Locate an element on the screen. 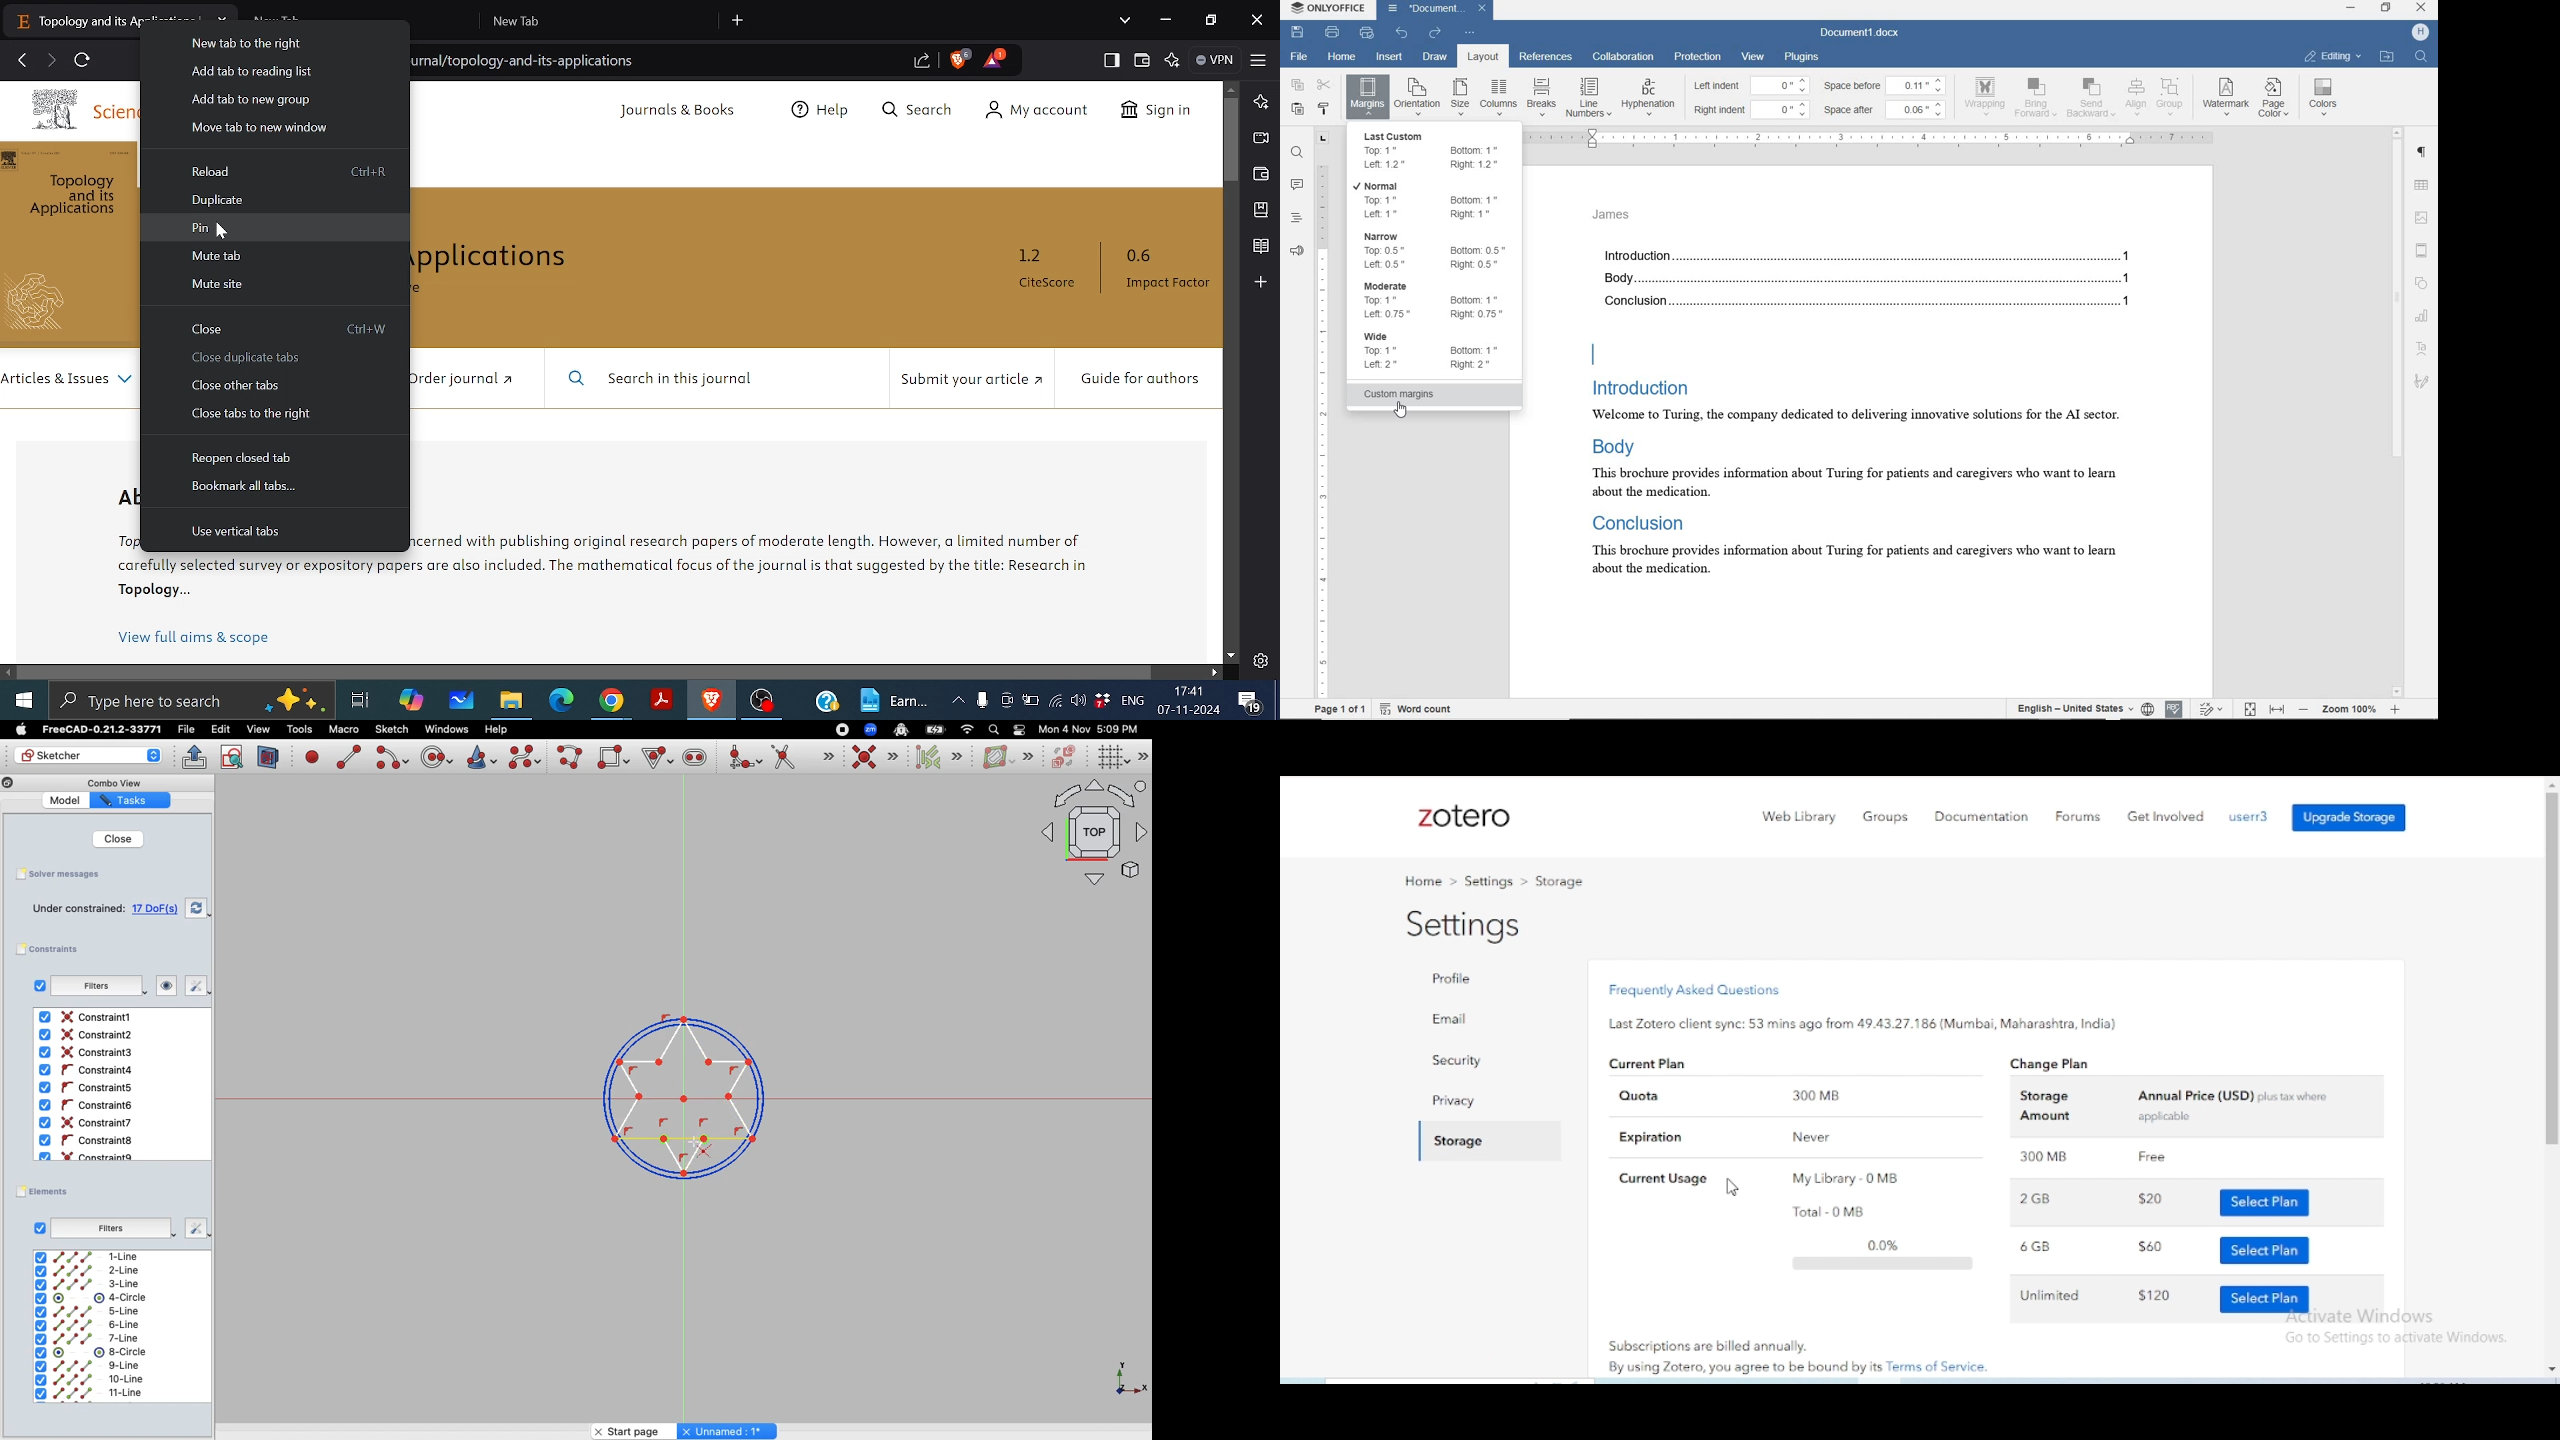 Image resolution: width=2576 pixels, height=1456 pixels. space after is located at coordinates (1852, 110).